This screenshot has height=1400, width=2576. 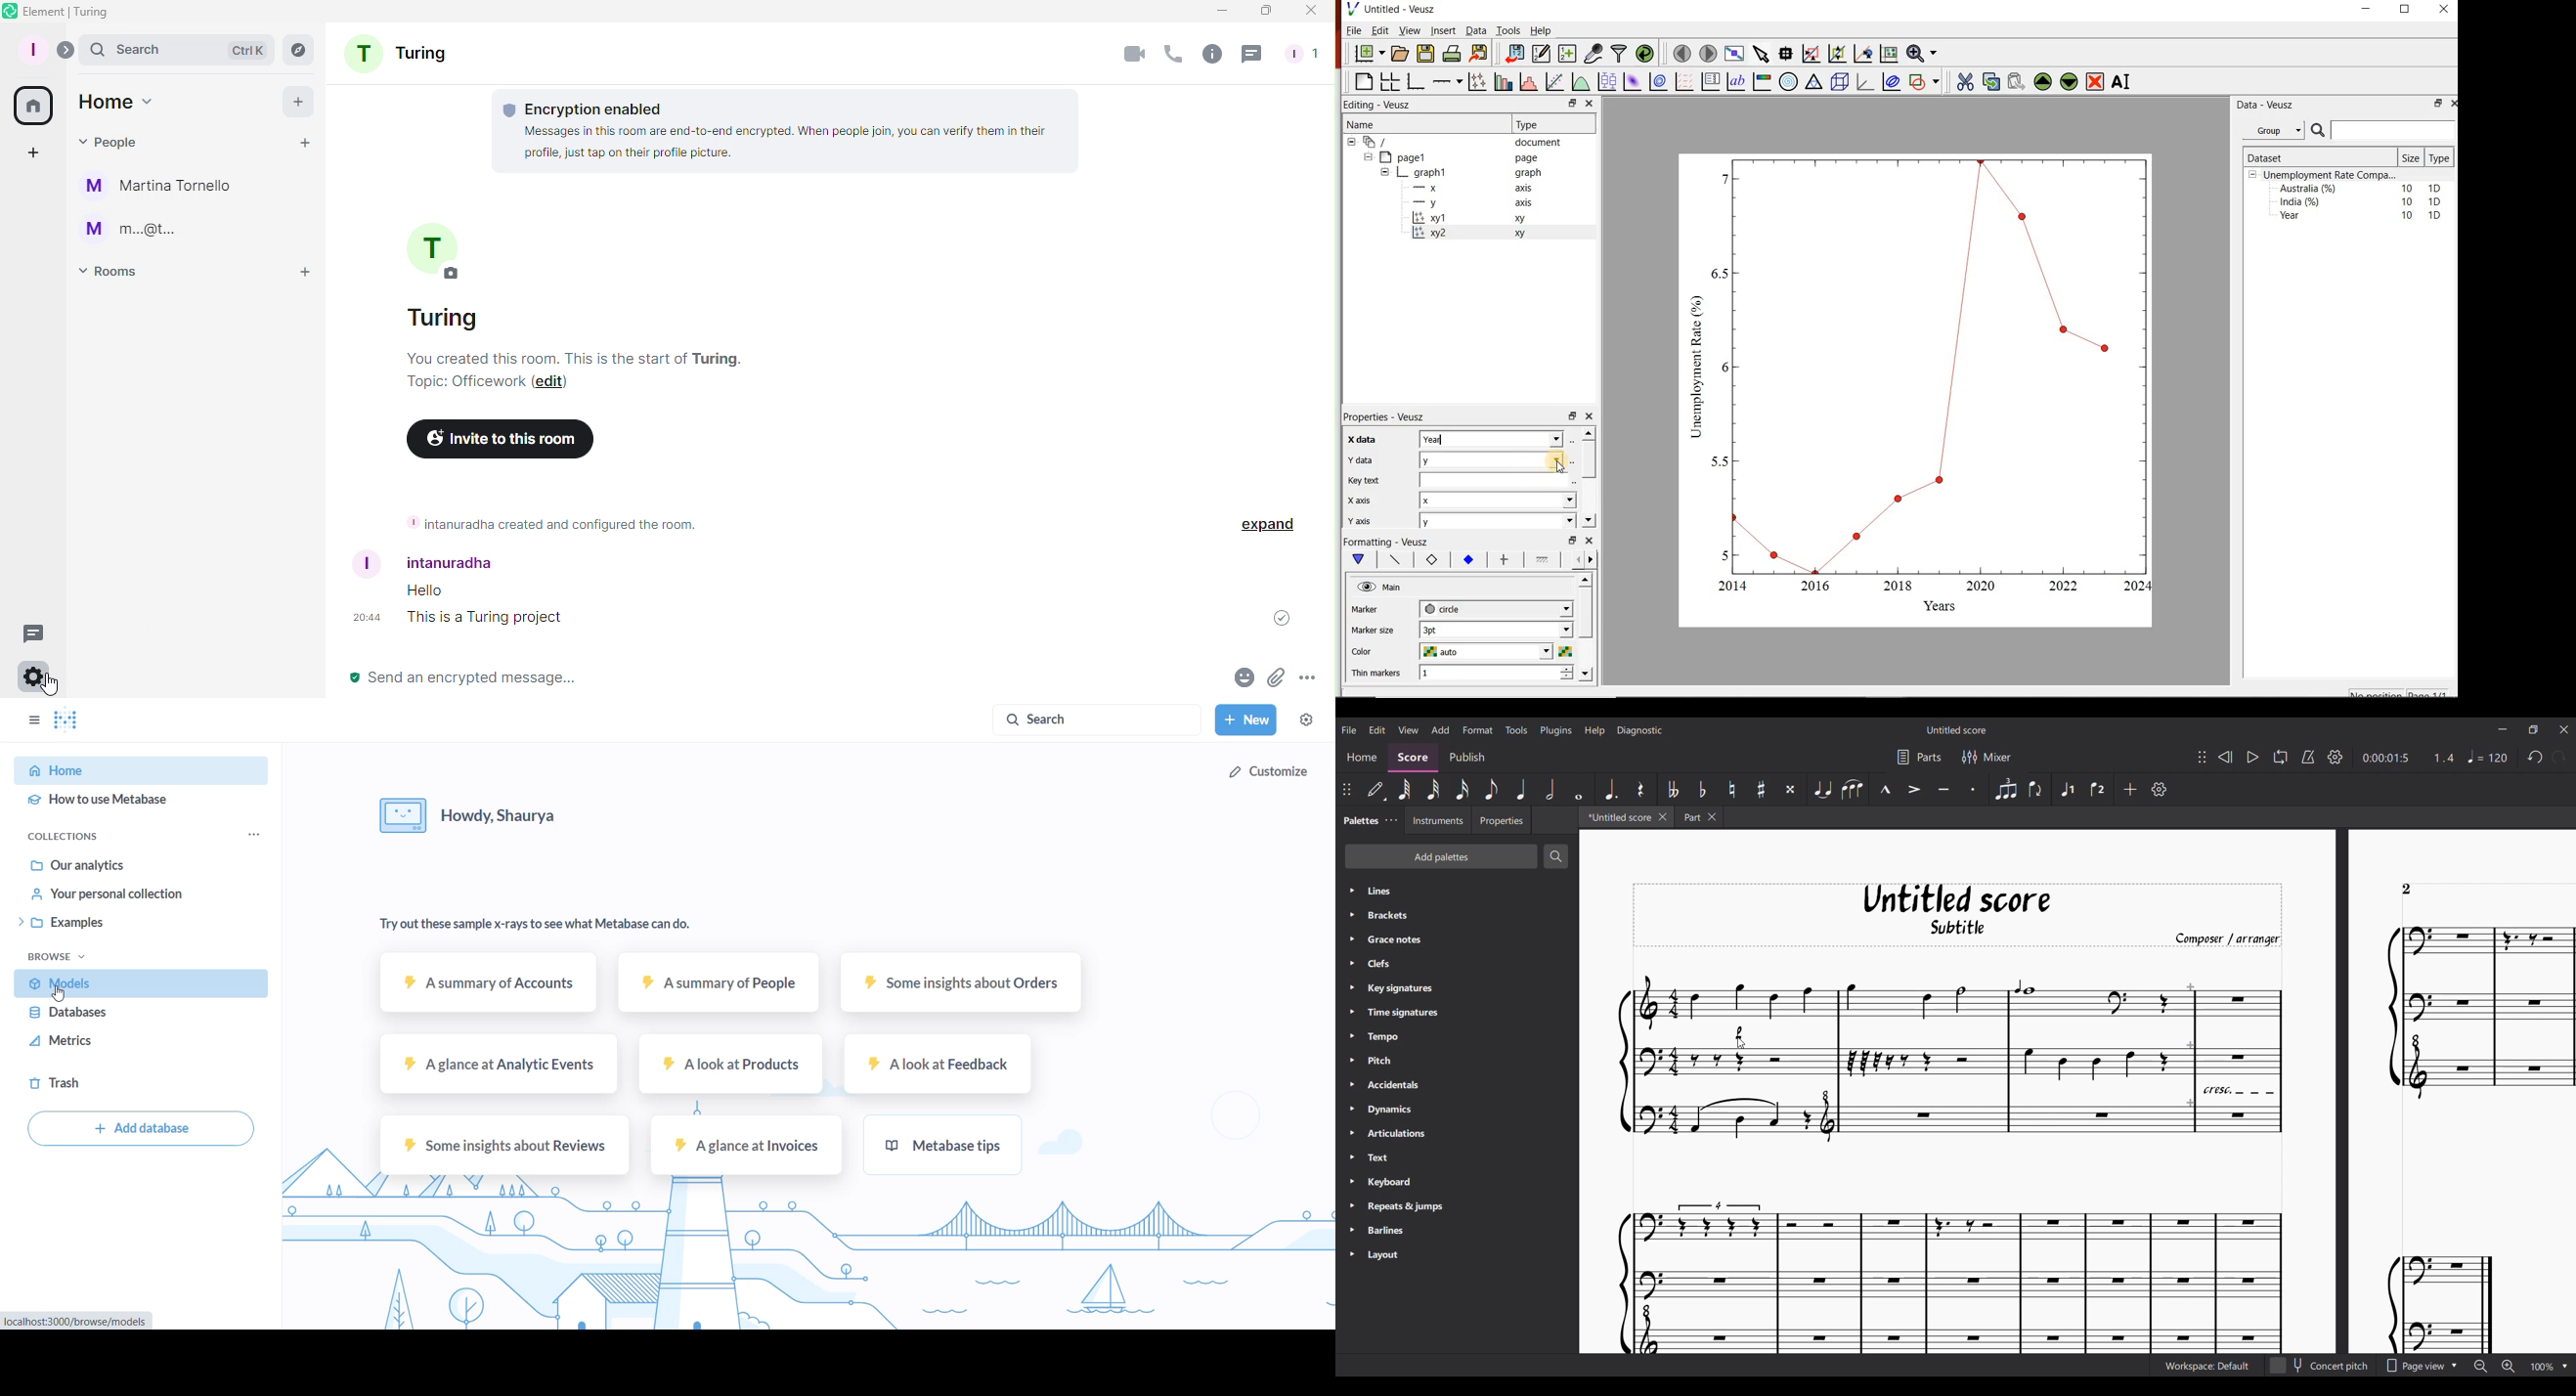 I want to click on Palettes, current tab, so click(x=1360, y=820).